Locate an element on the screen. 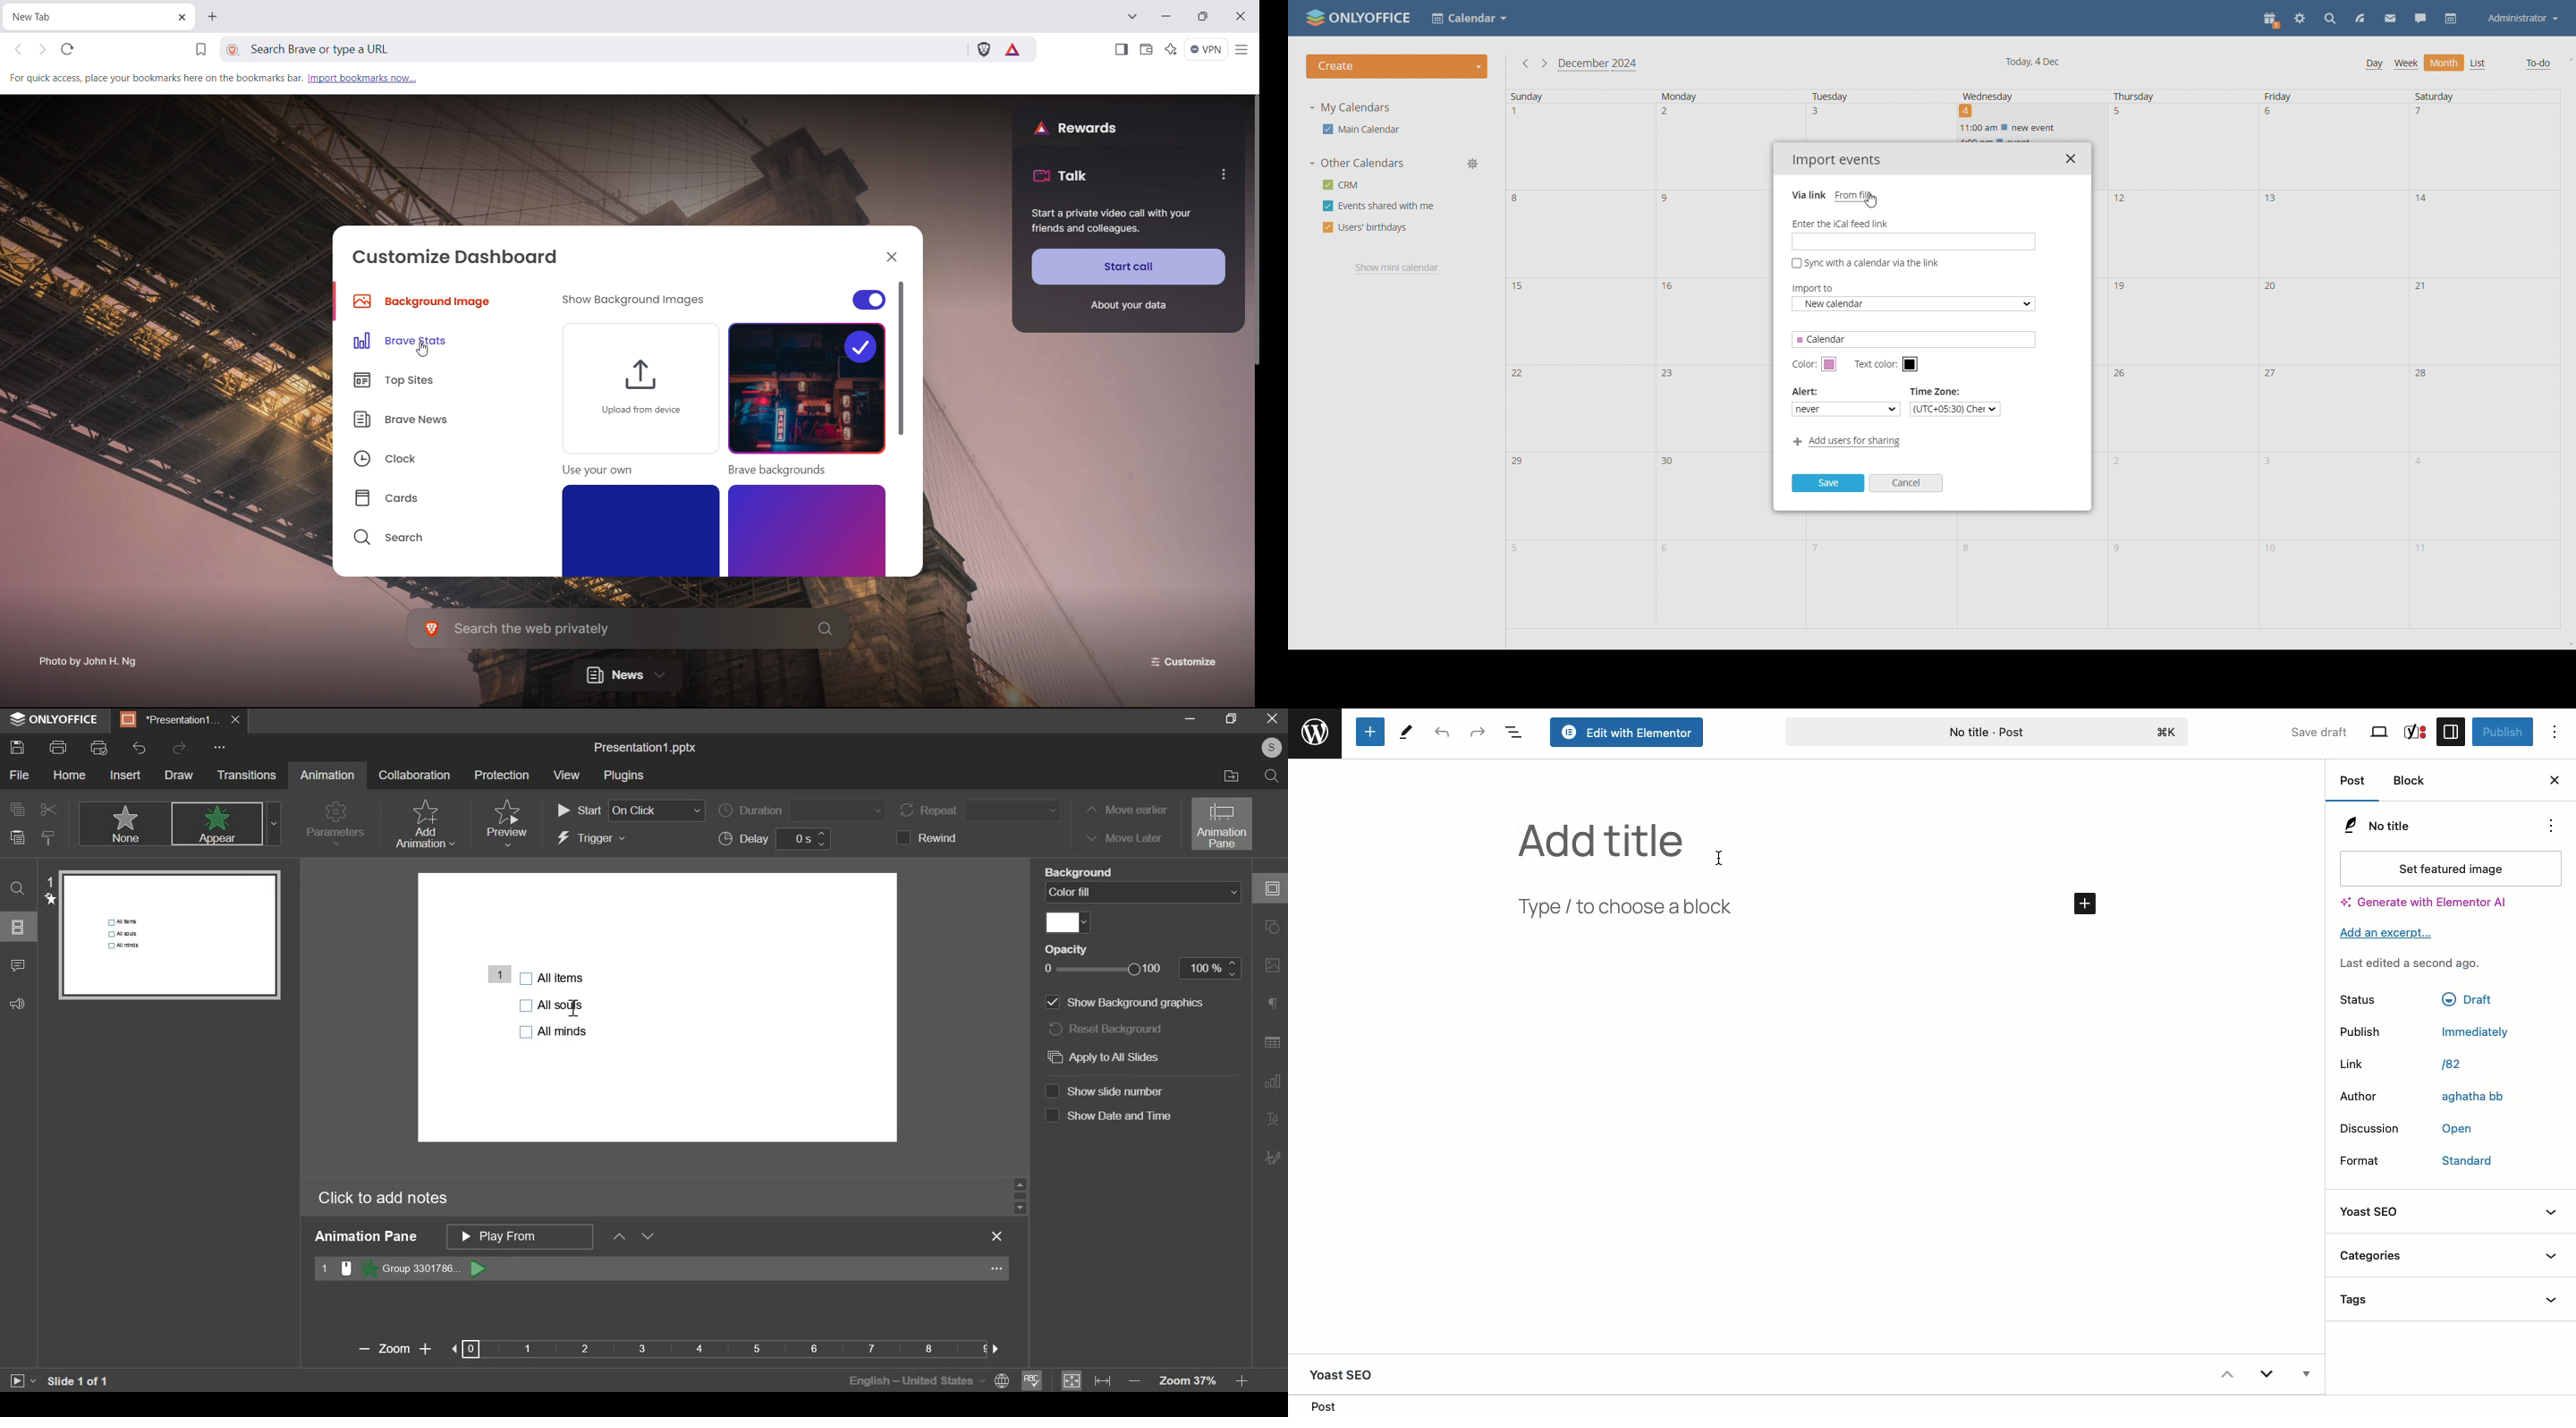  undo is located at coordinates (139, 748).